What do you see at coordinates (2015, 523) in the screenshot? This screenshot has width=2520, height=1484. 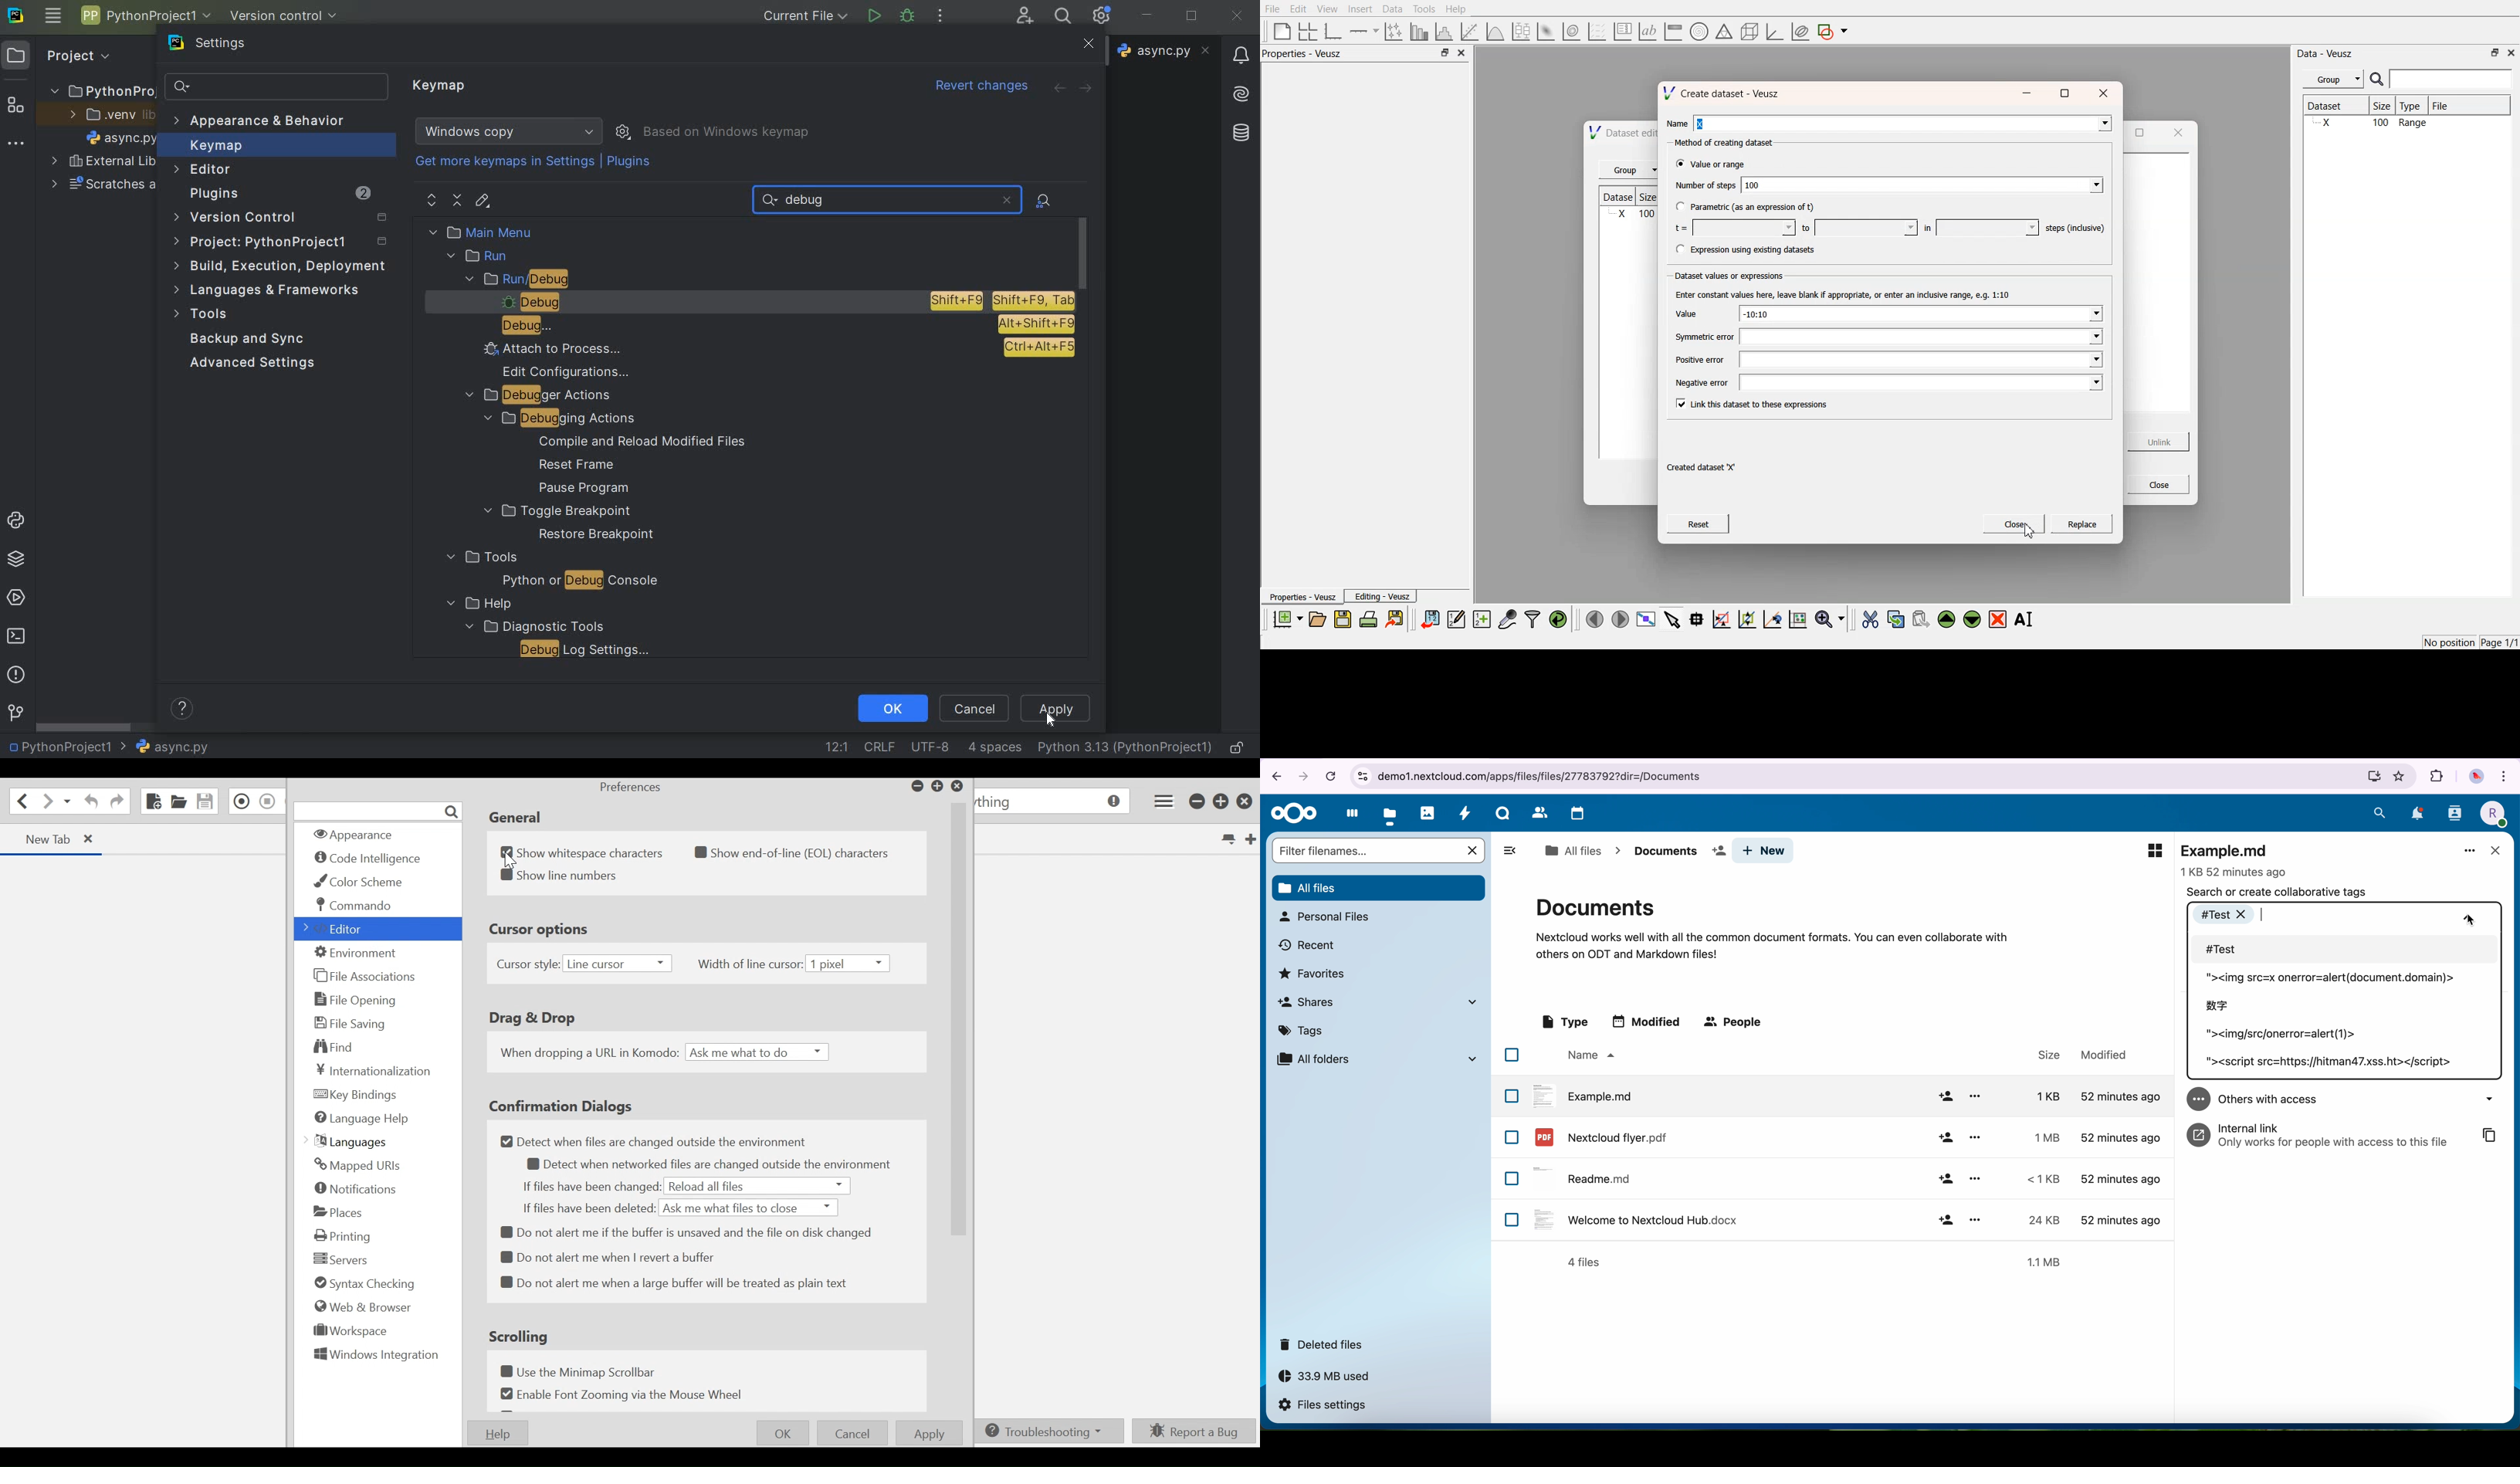 I see `Close` at bounding box center [2015, 523].